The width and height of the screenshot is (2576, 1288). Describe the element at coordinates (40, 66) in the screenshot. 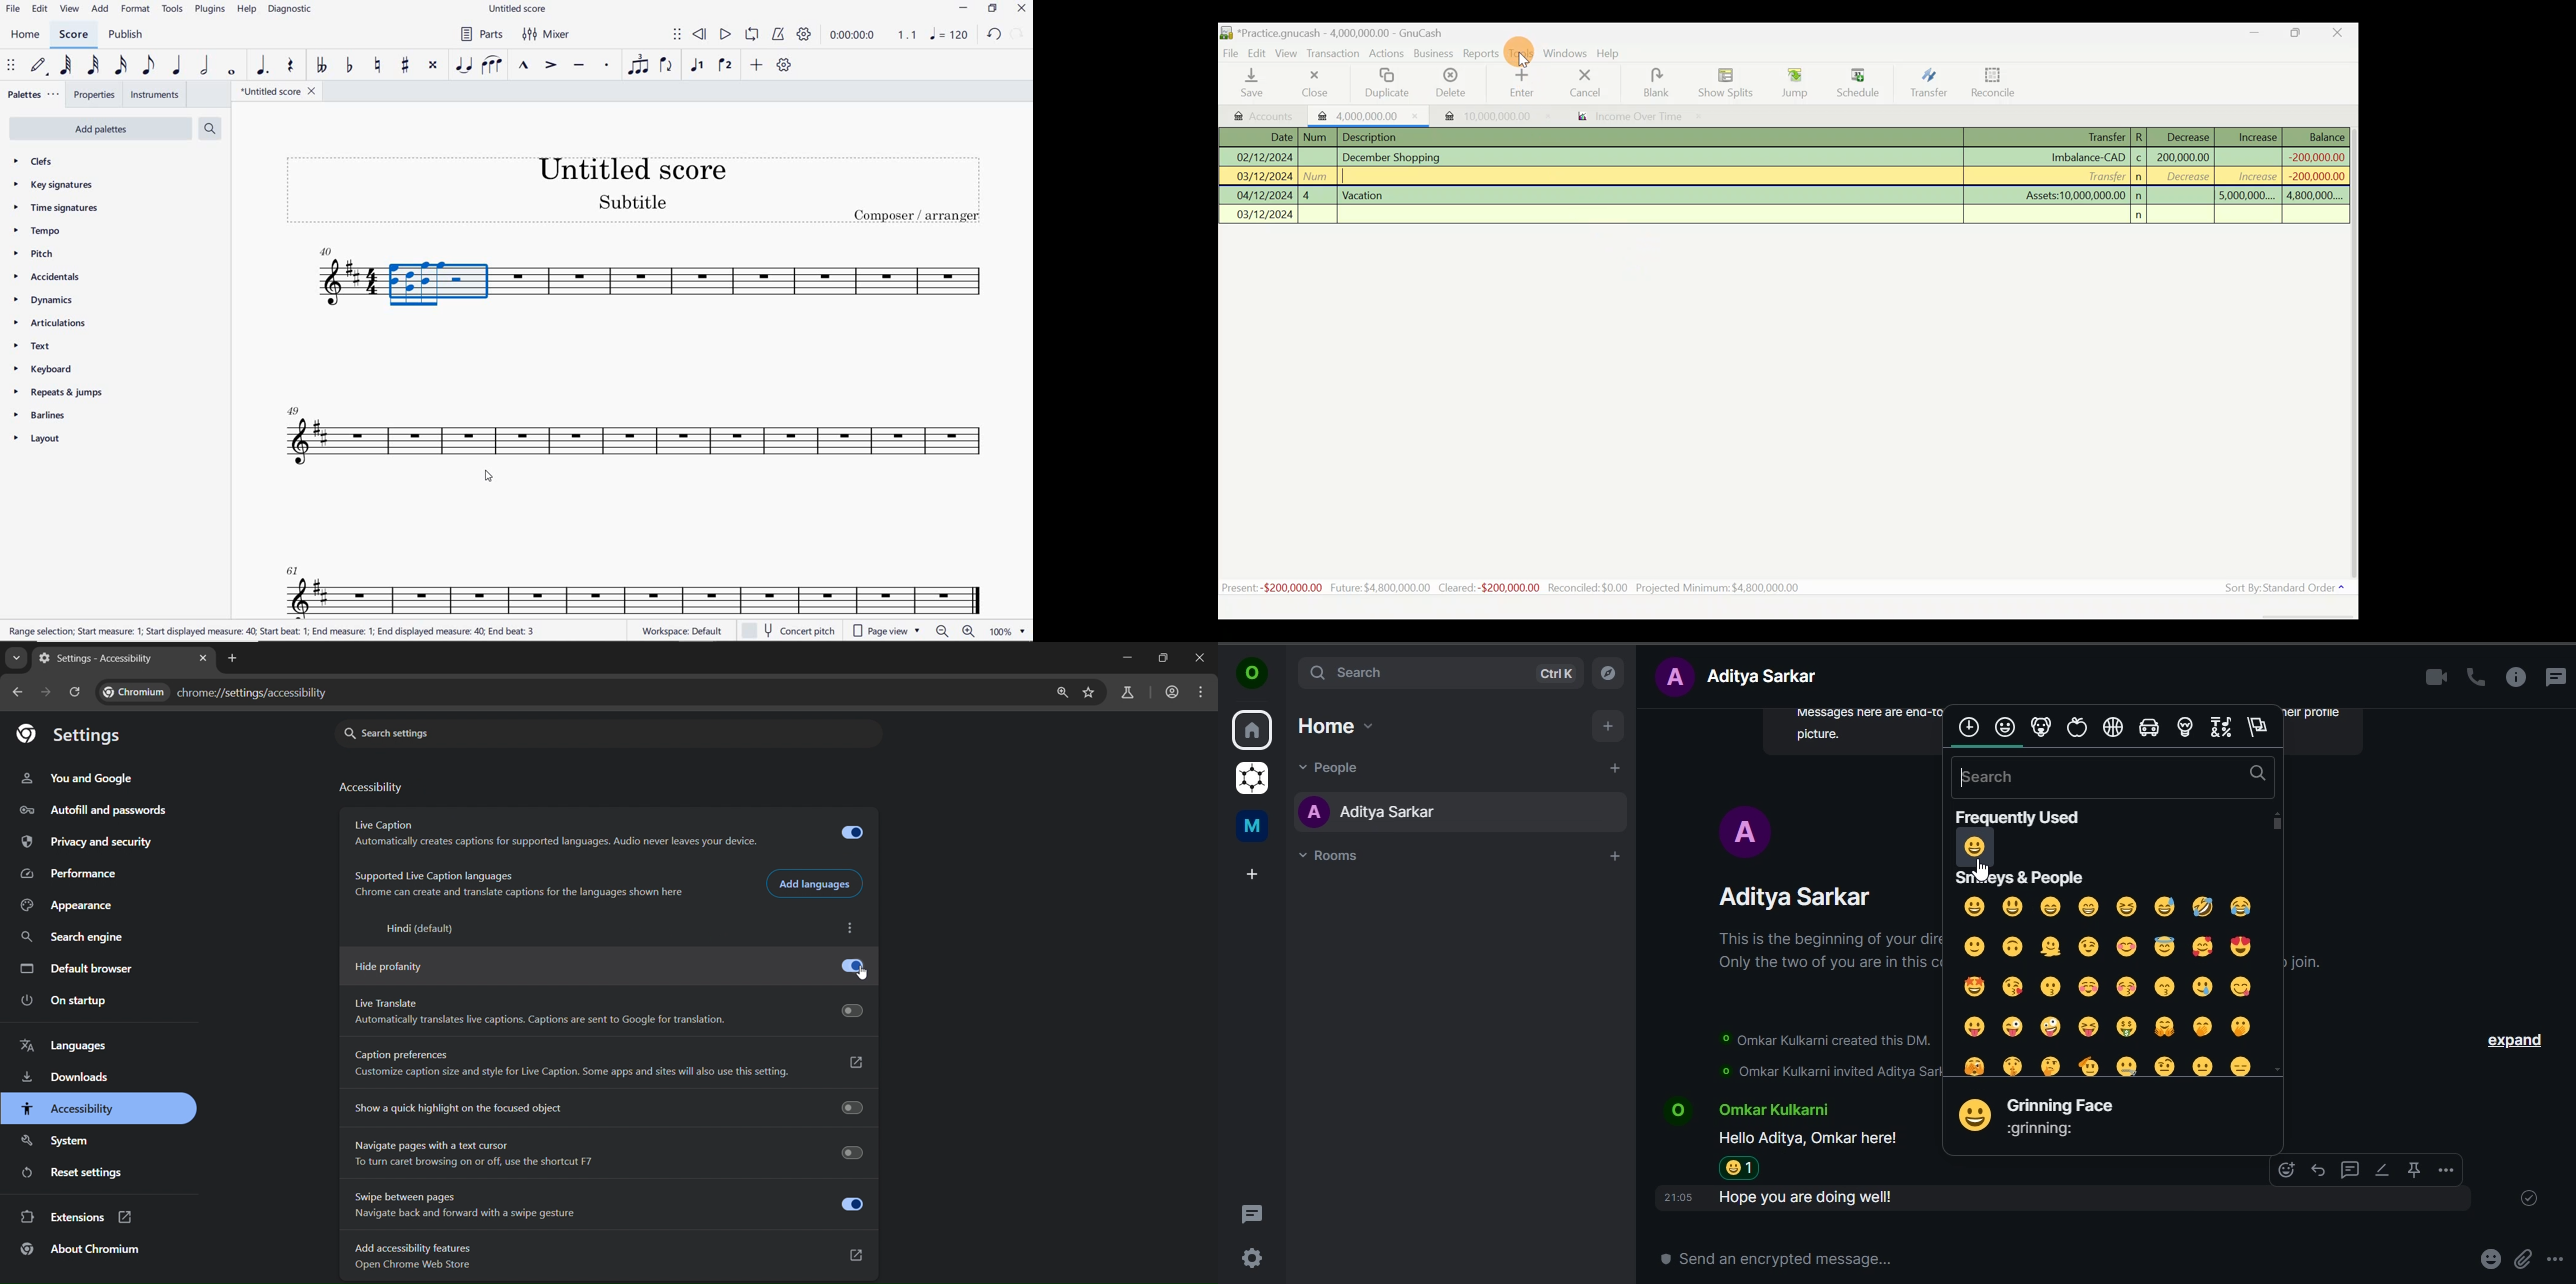

I see `DEFAULT (STEP TIME)` at that location.